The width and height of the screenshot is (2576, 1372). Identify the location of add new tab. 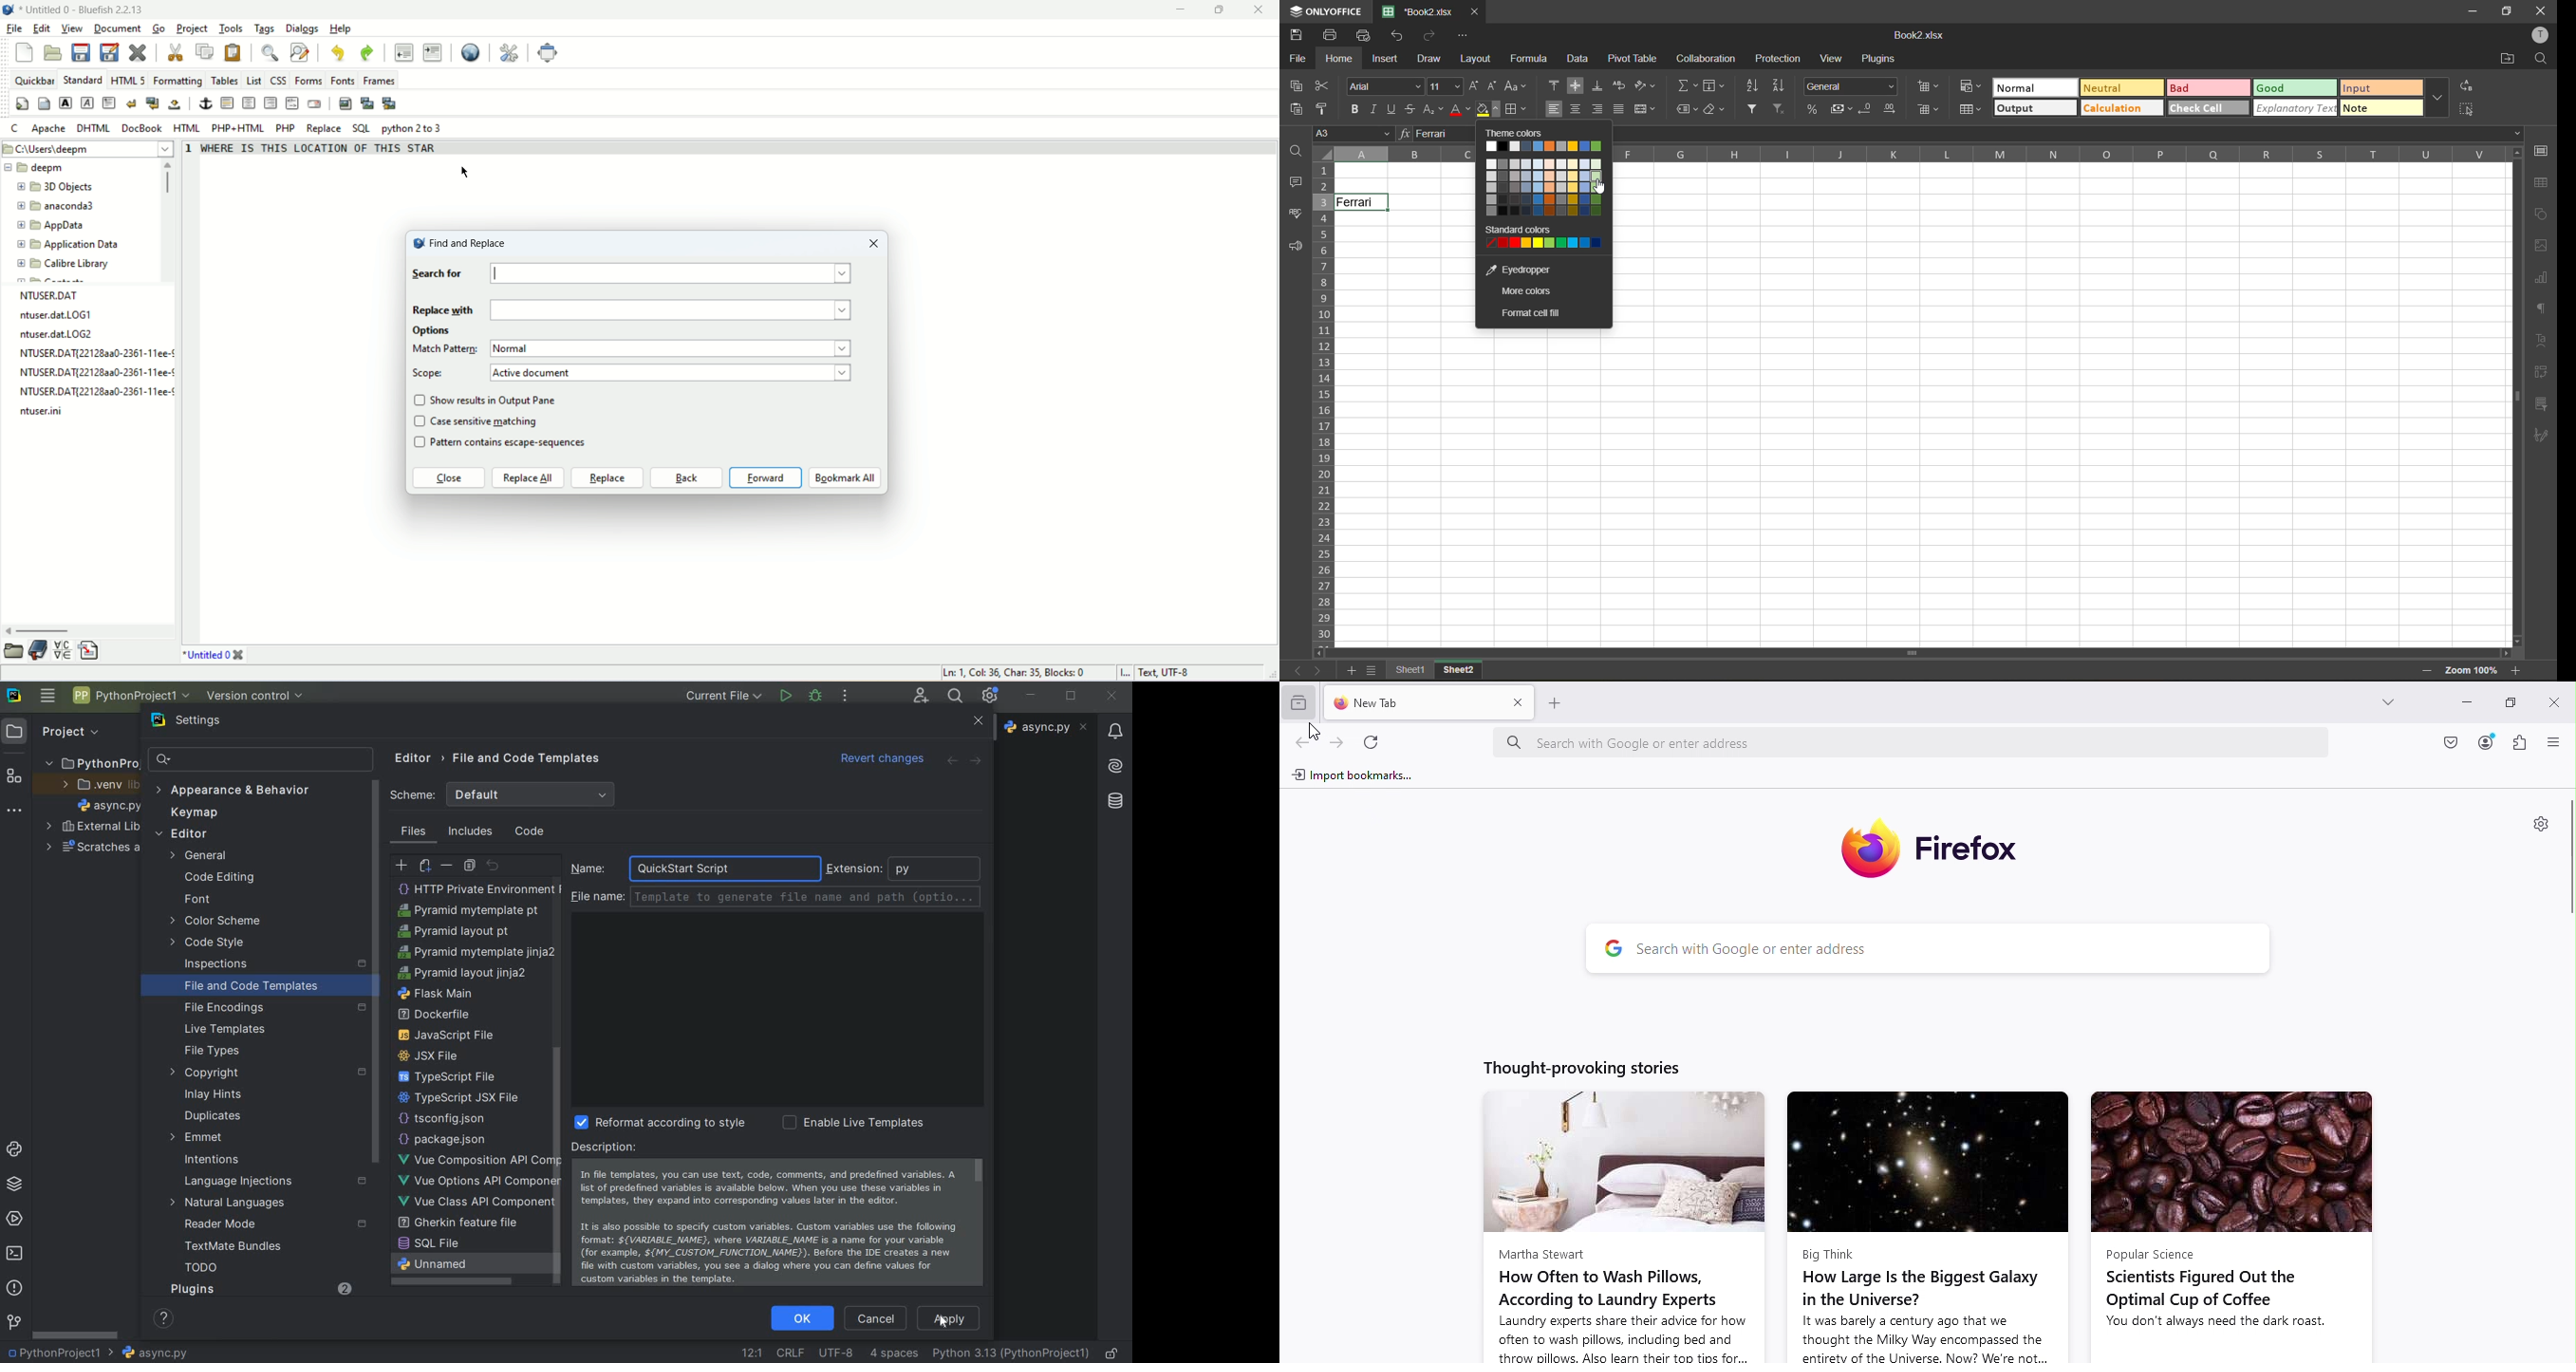
(1556, 704).